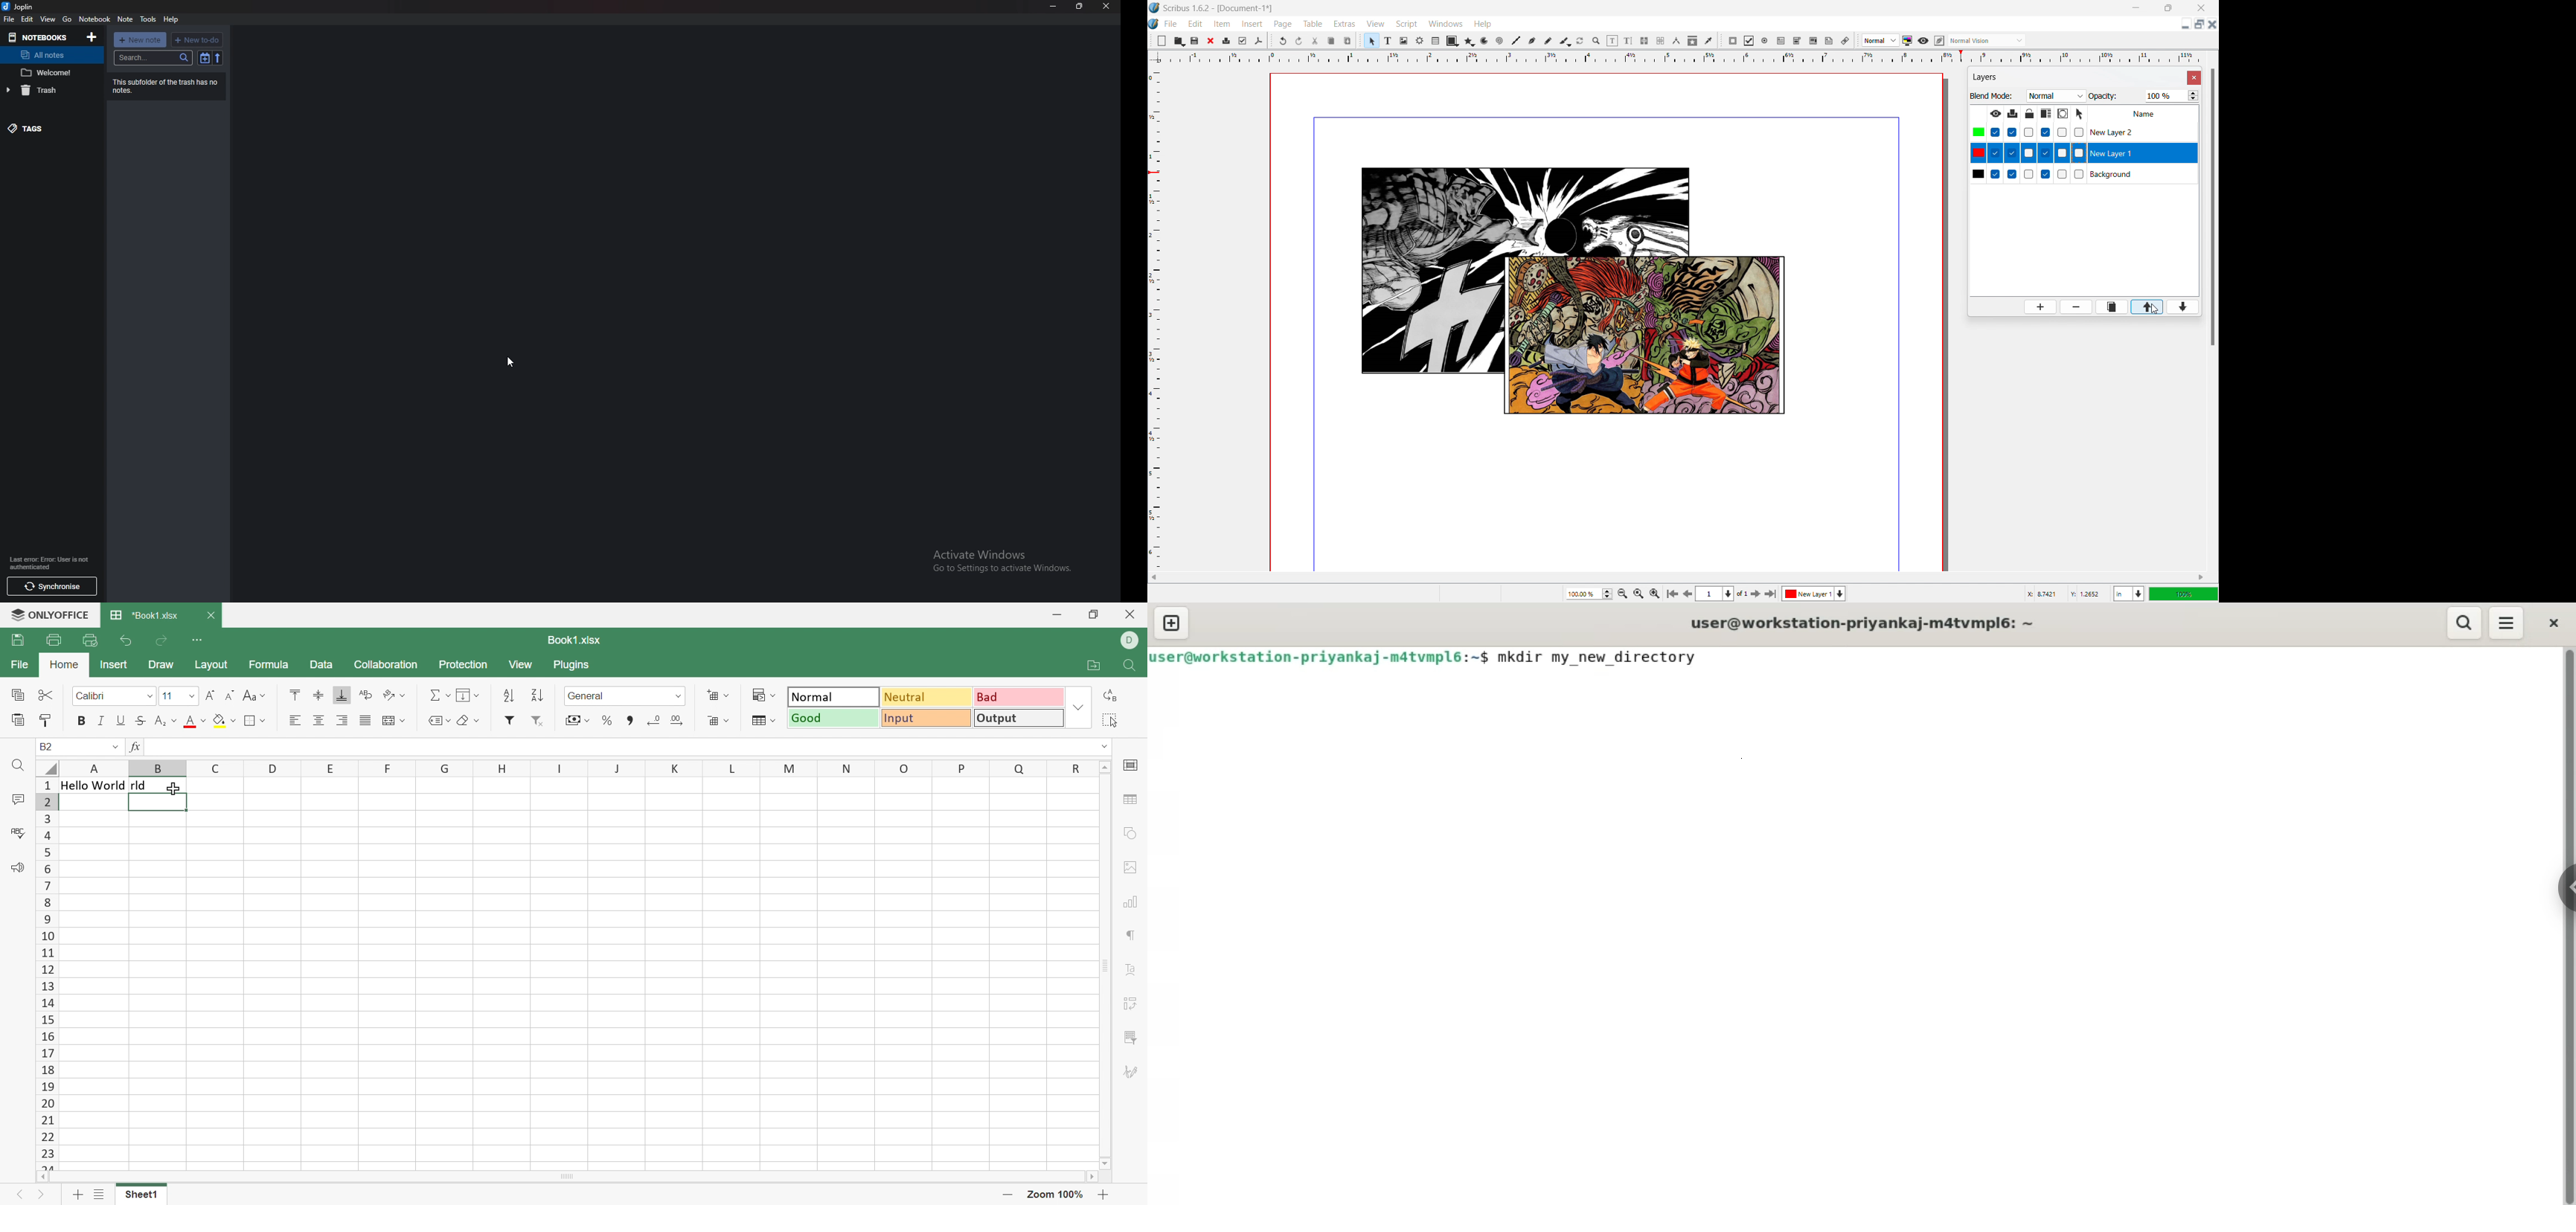 Image resolution: width=2576 pixels, height=1232 pixels. I want to click on Activate windows pop up, so click(1009, 561).